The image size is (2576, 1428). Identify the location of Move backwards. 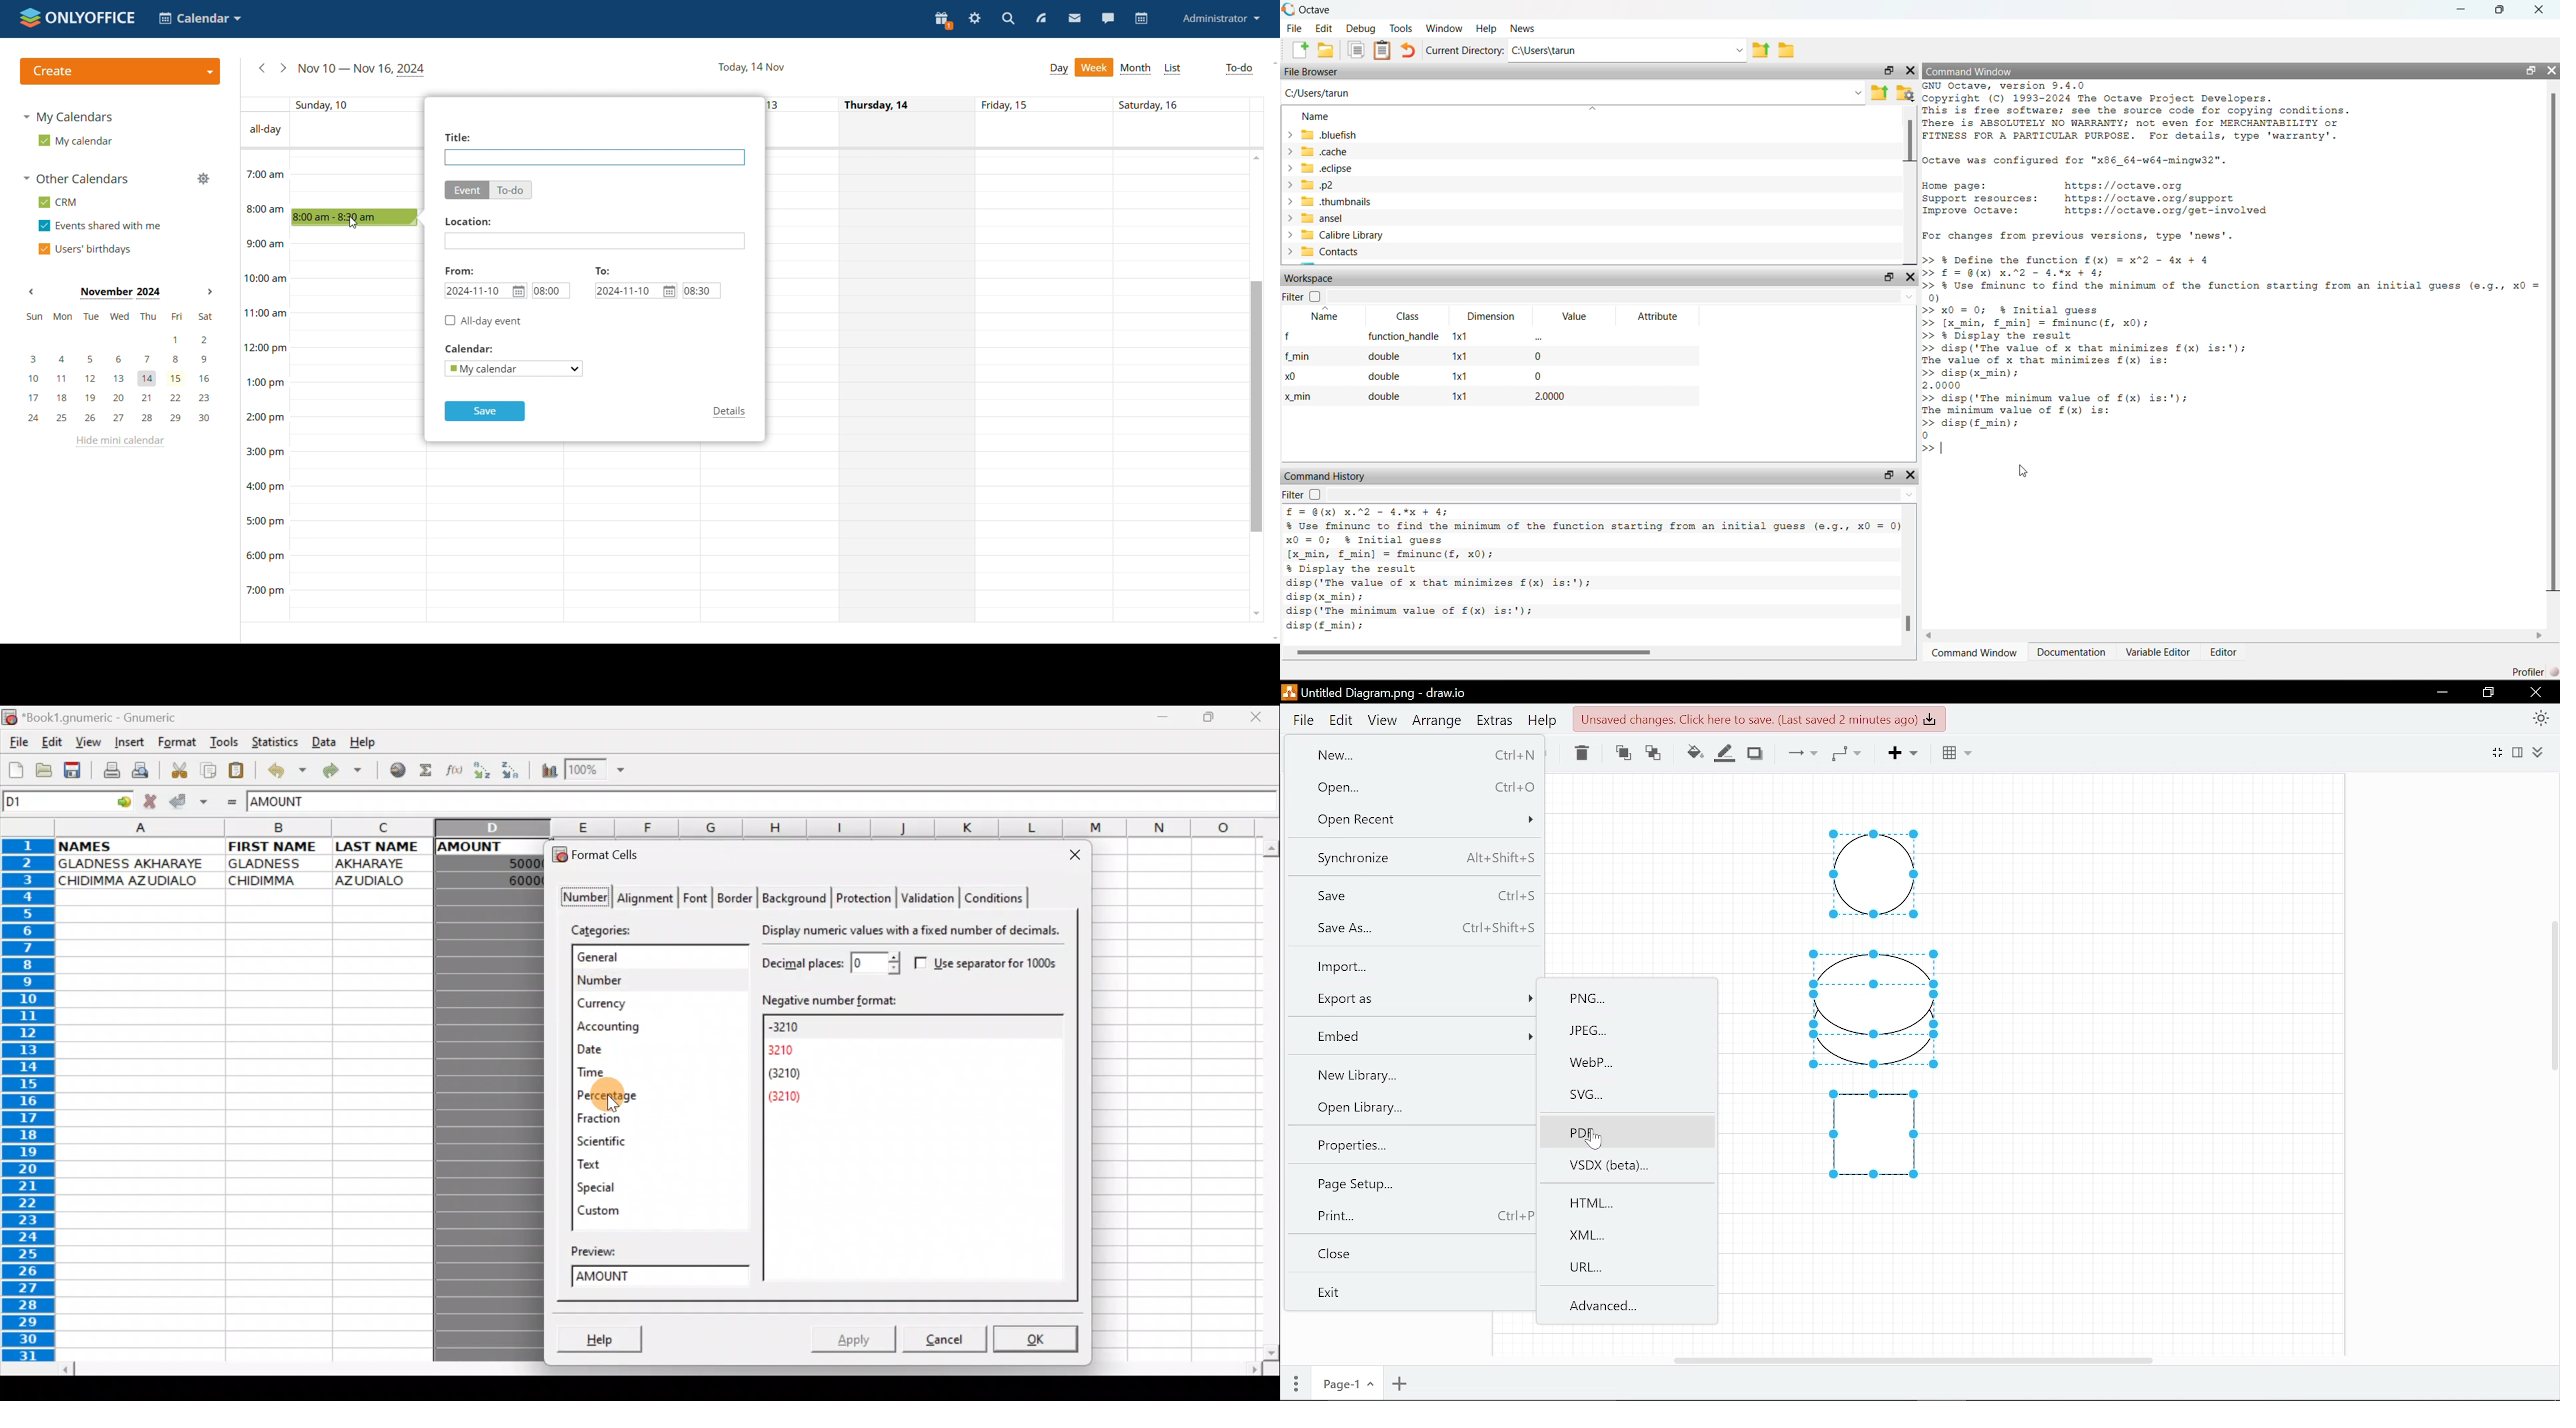
(1656, 753).